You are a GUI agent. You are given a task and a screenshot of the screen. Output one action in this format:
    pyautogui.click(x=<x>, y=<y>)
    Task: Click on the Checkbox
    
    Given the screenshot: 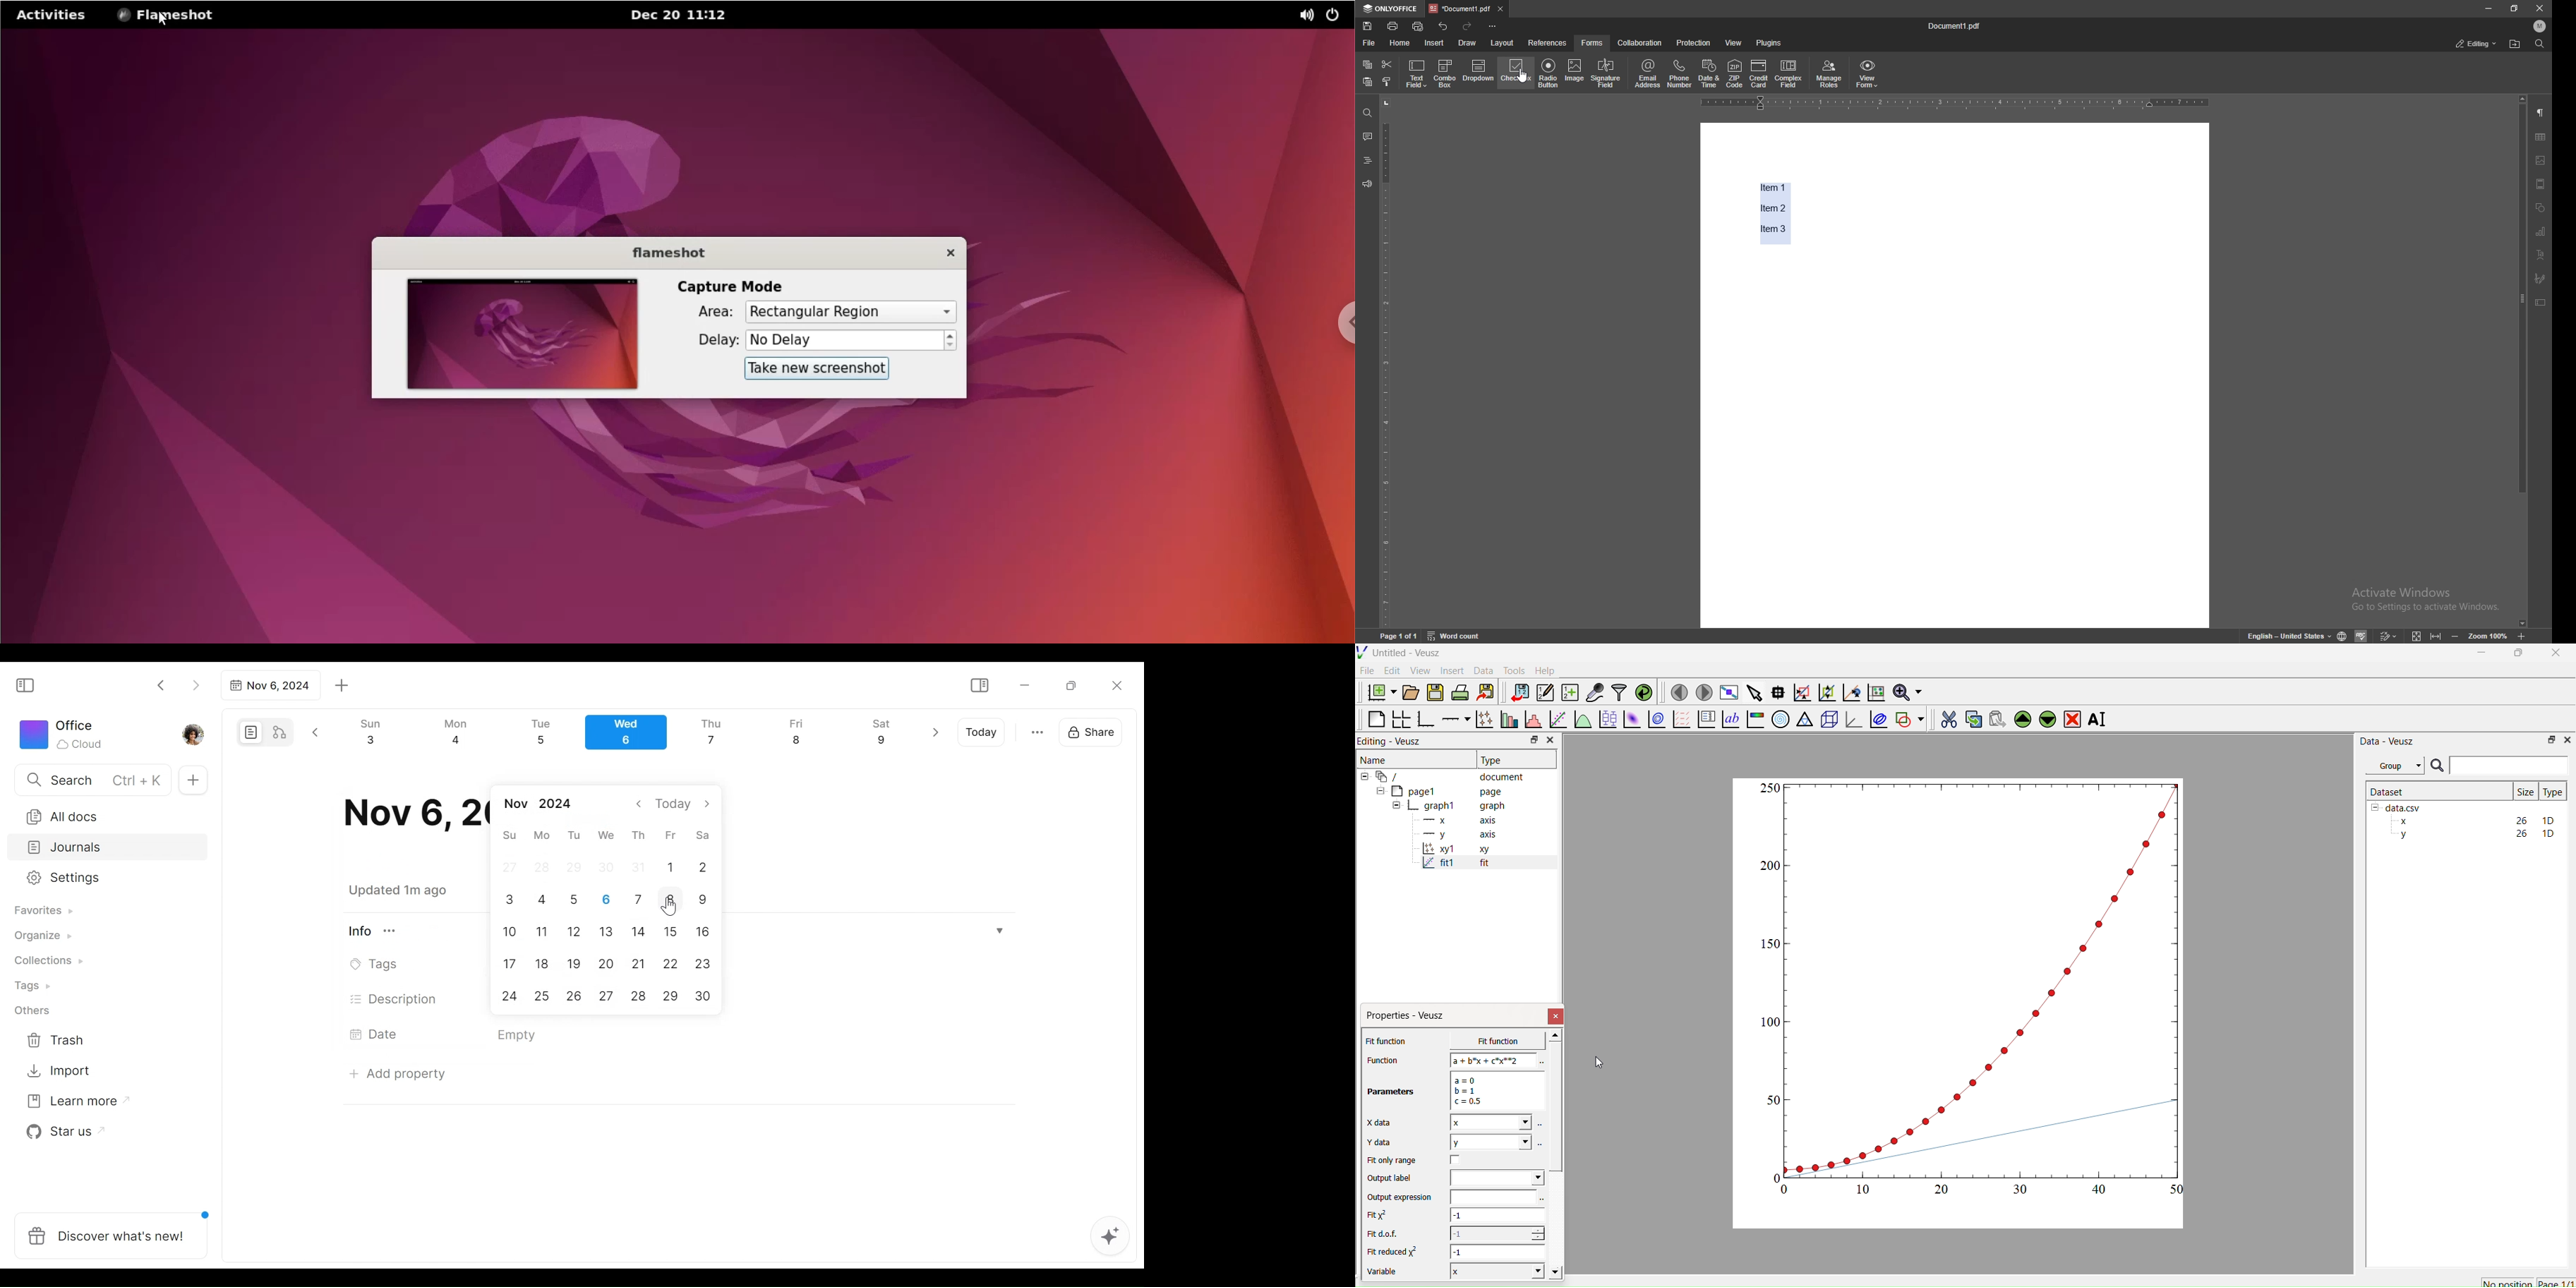 What is the action you would take?
    pyautogui.click(x=1459, y=1160)
    